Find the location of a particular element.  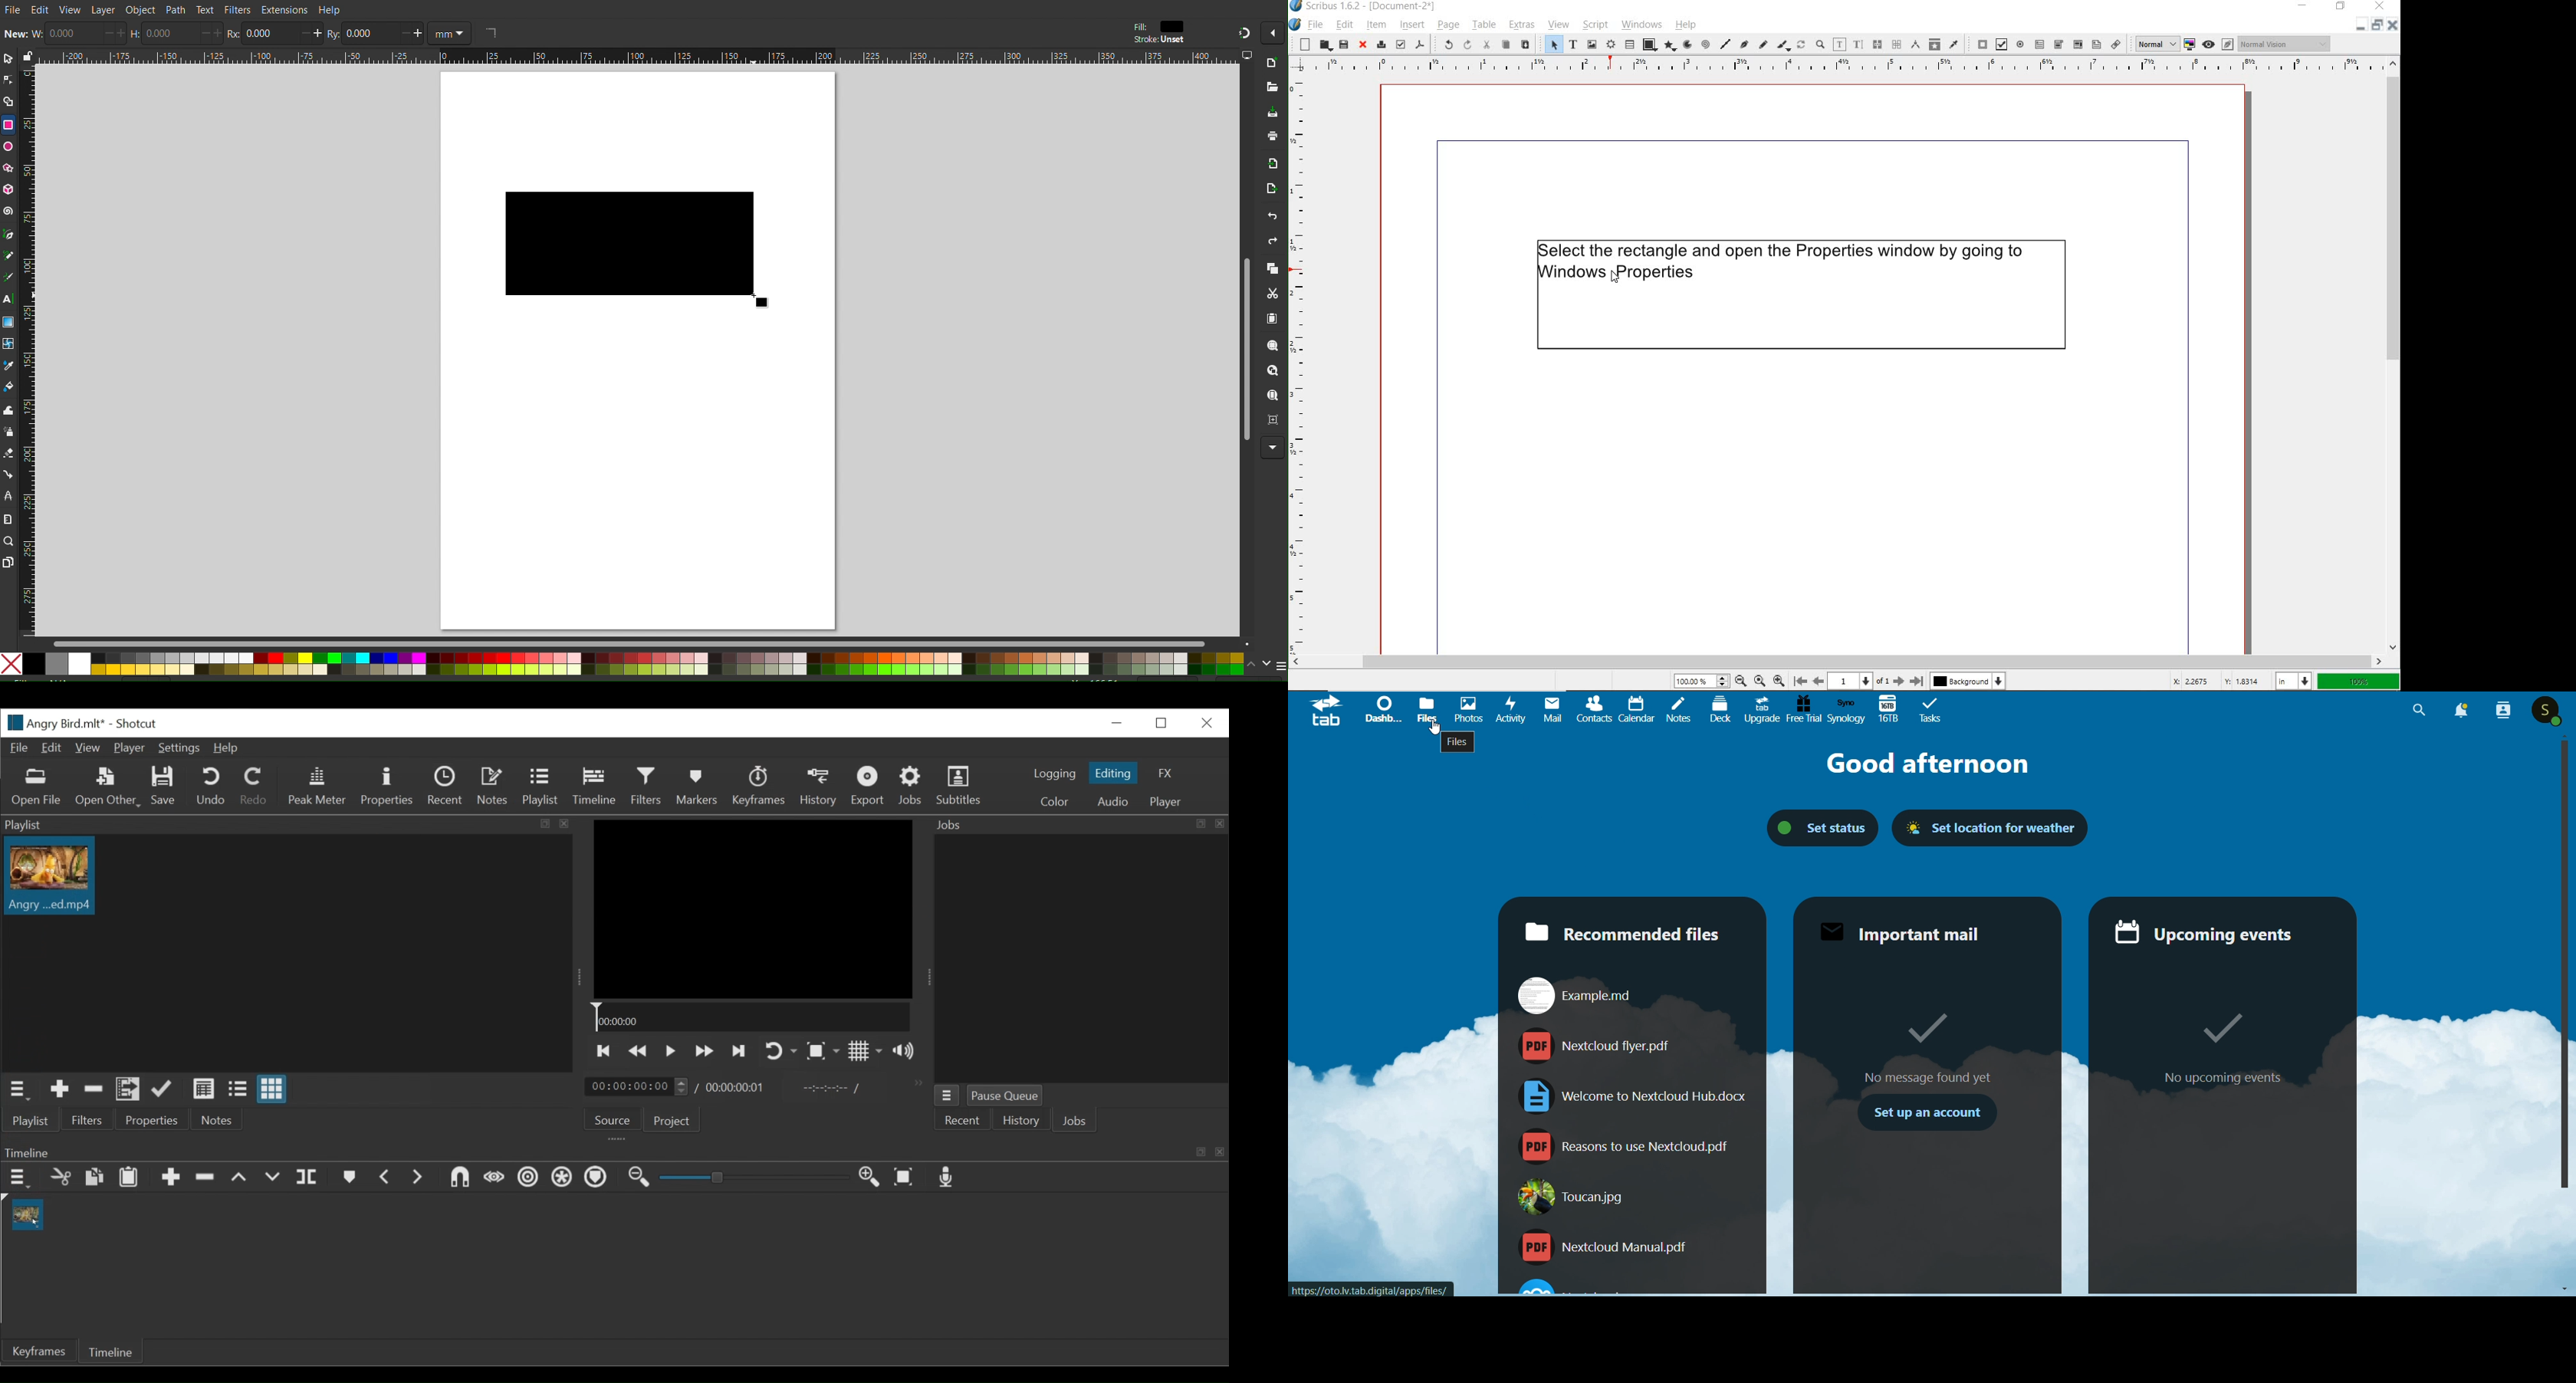

Ripple Markers is located at coordinates (599, 1179).